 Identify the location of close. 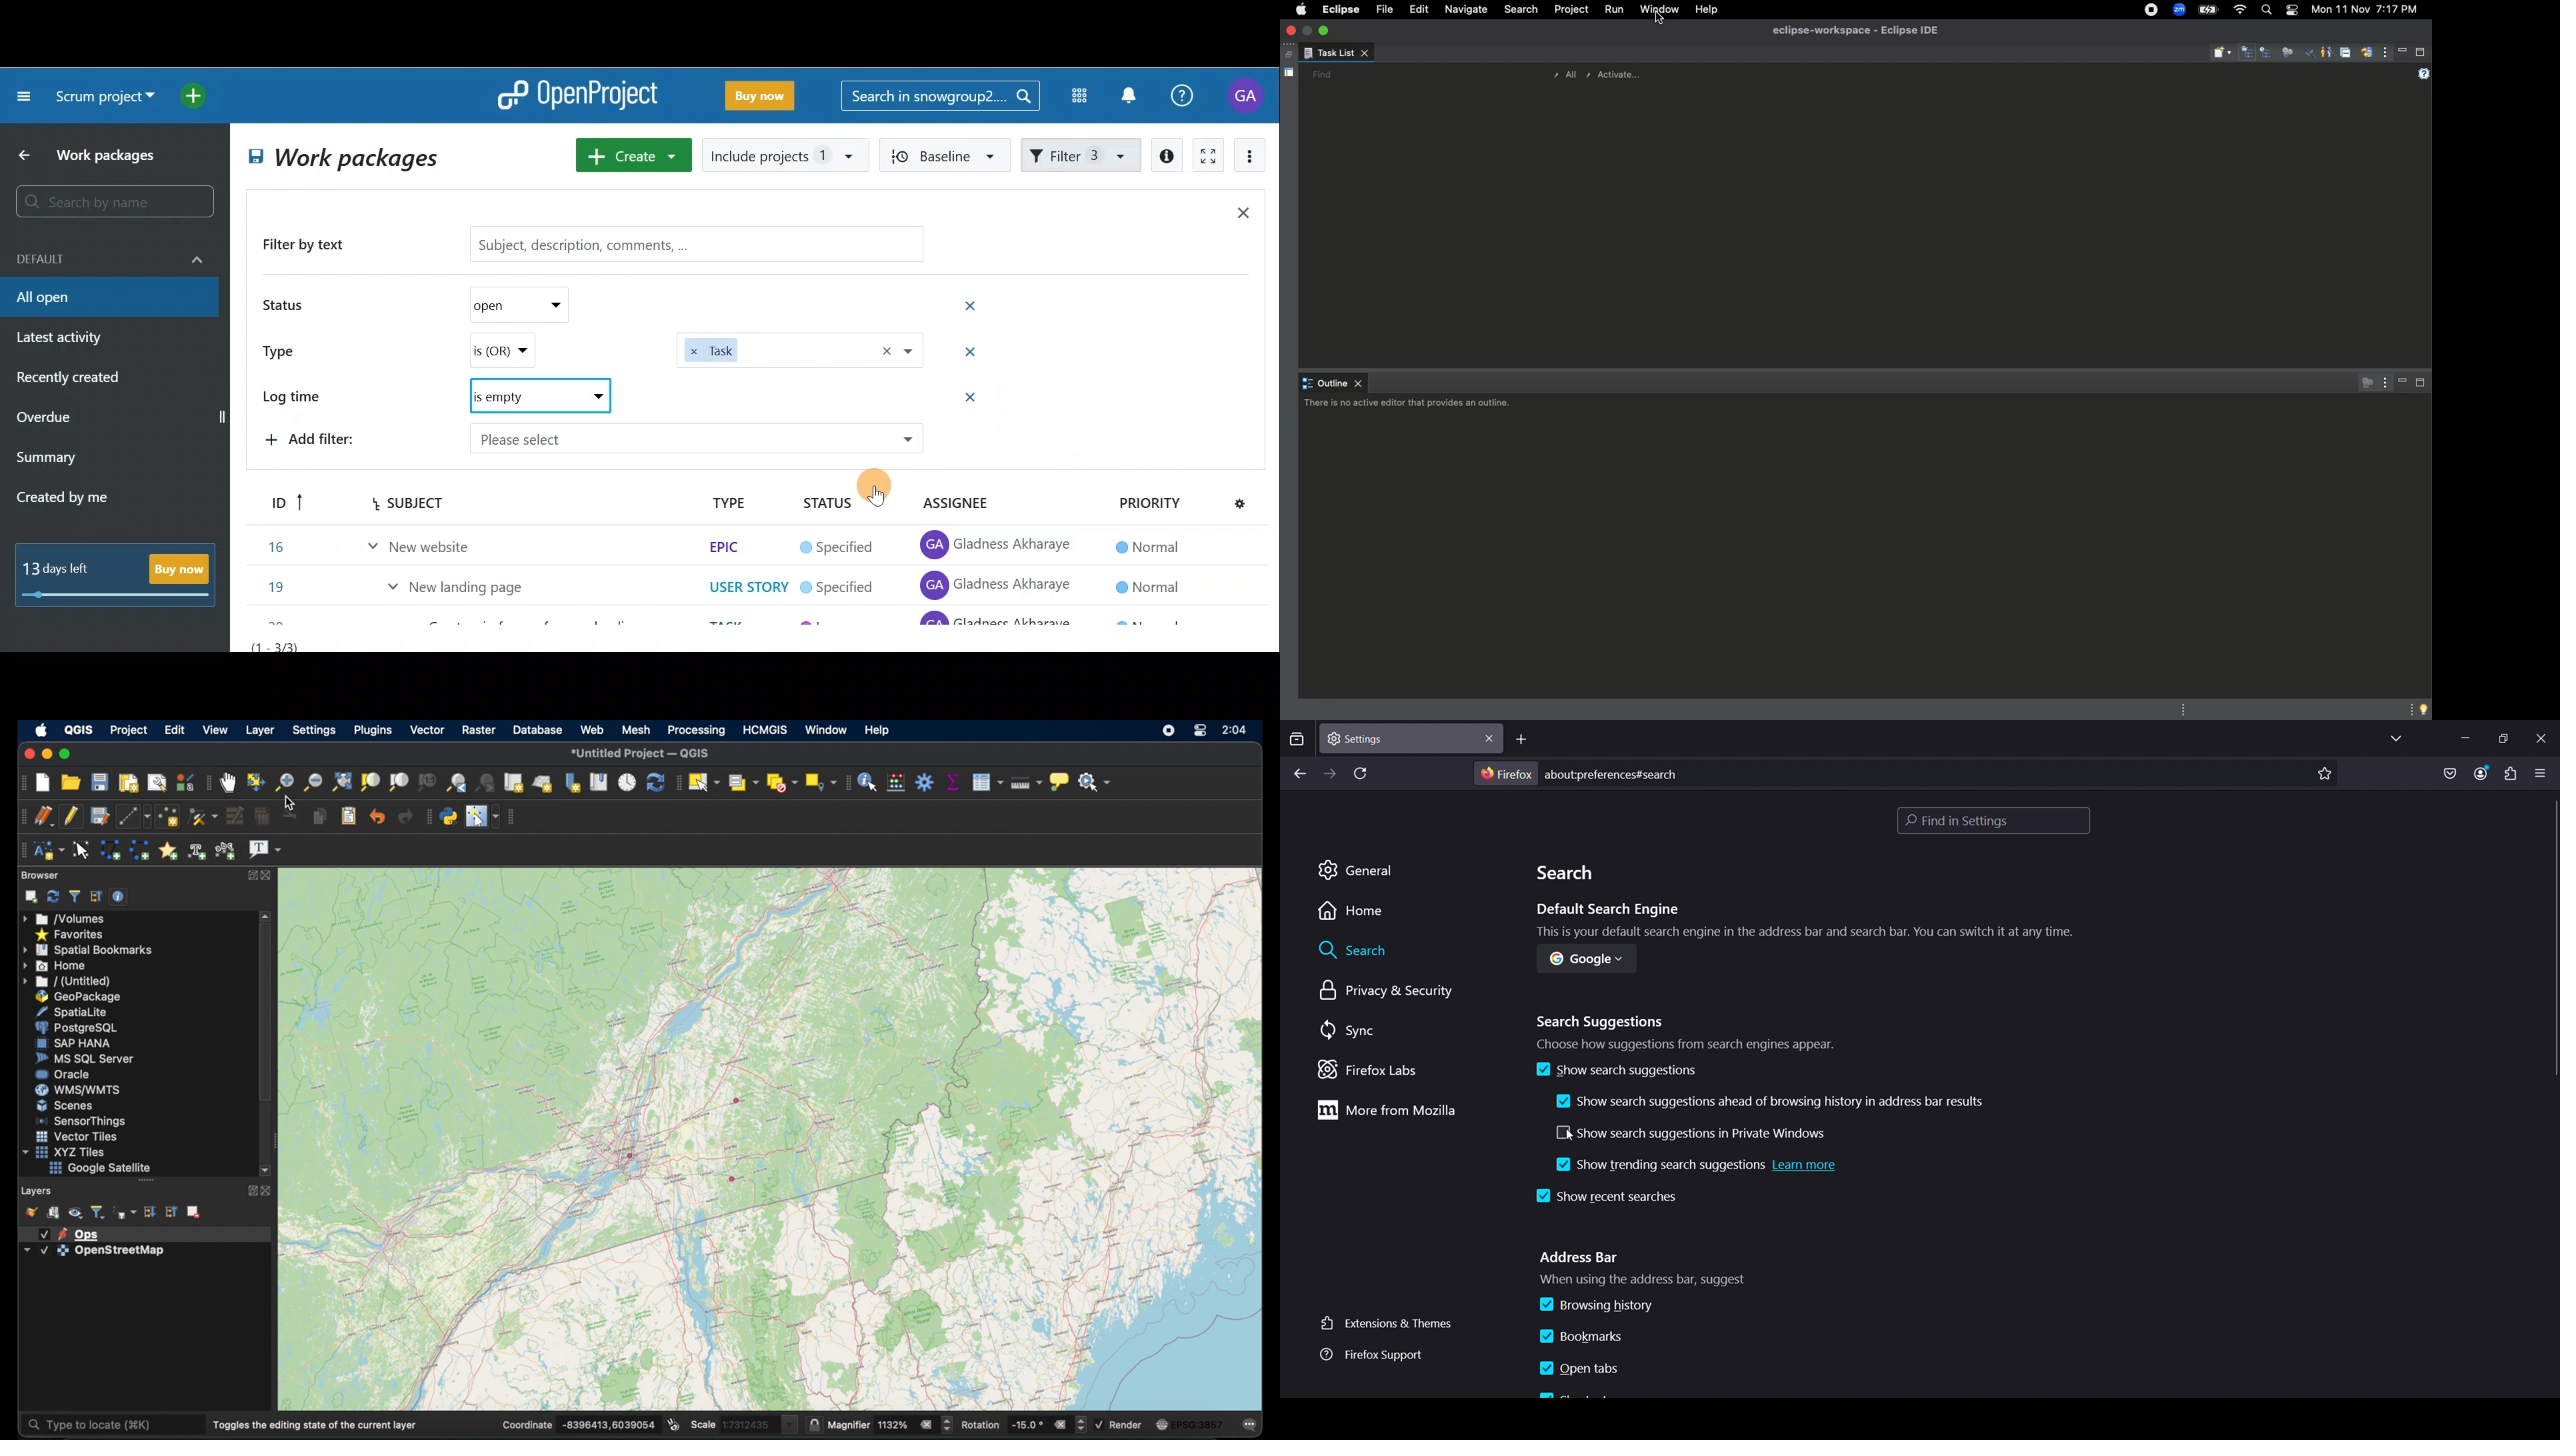
(1293, 31).